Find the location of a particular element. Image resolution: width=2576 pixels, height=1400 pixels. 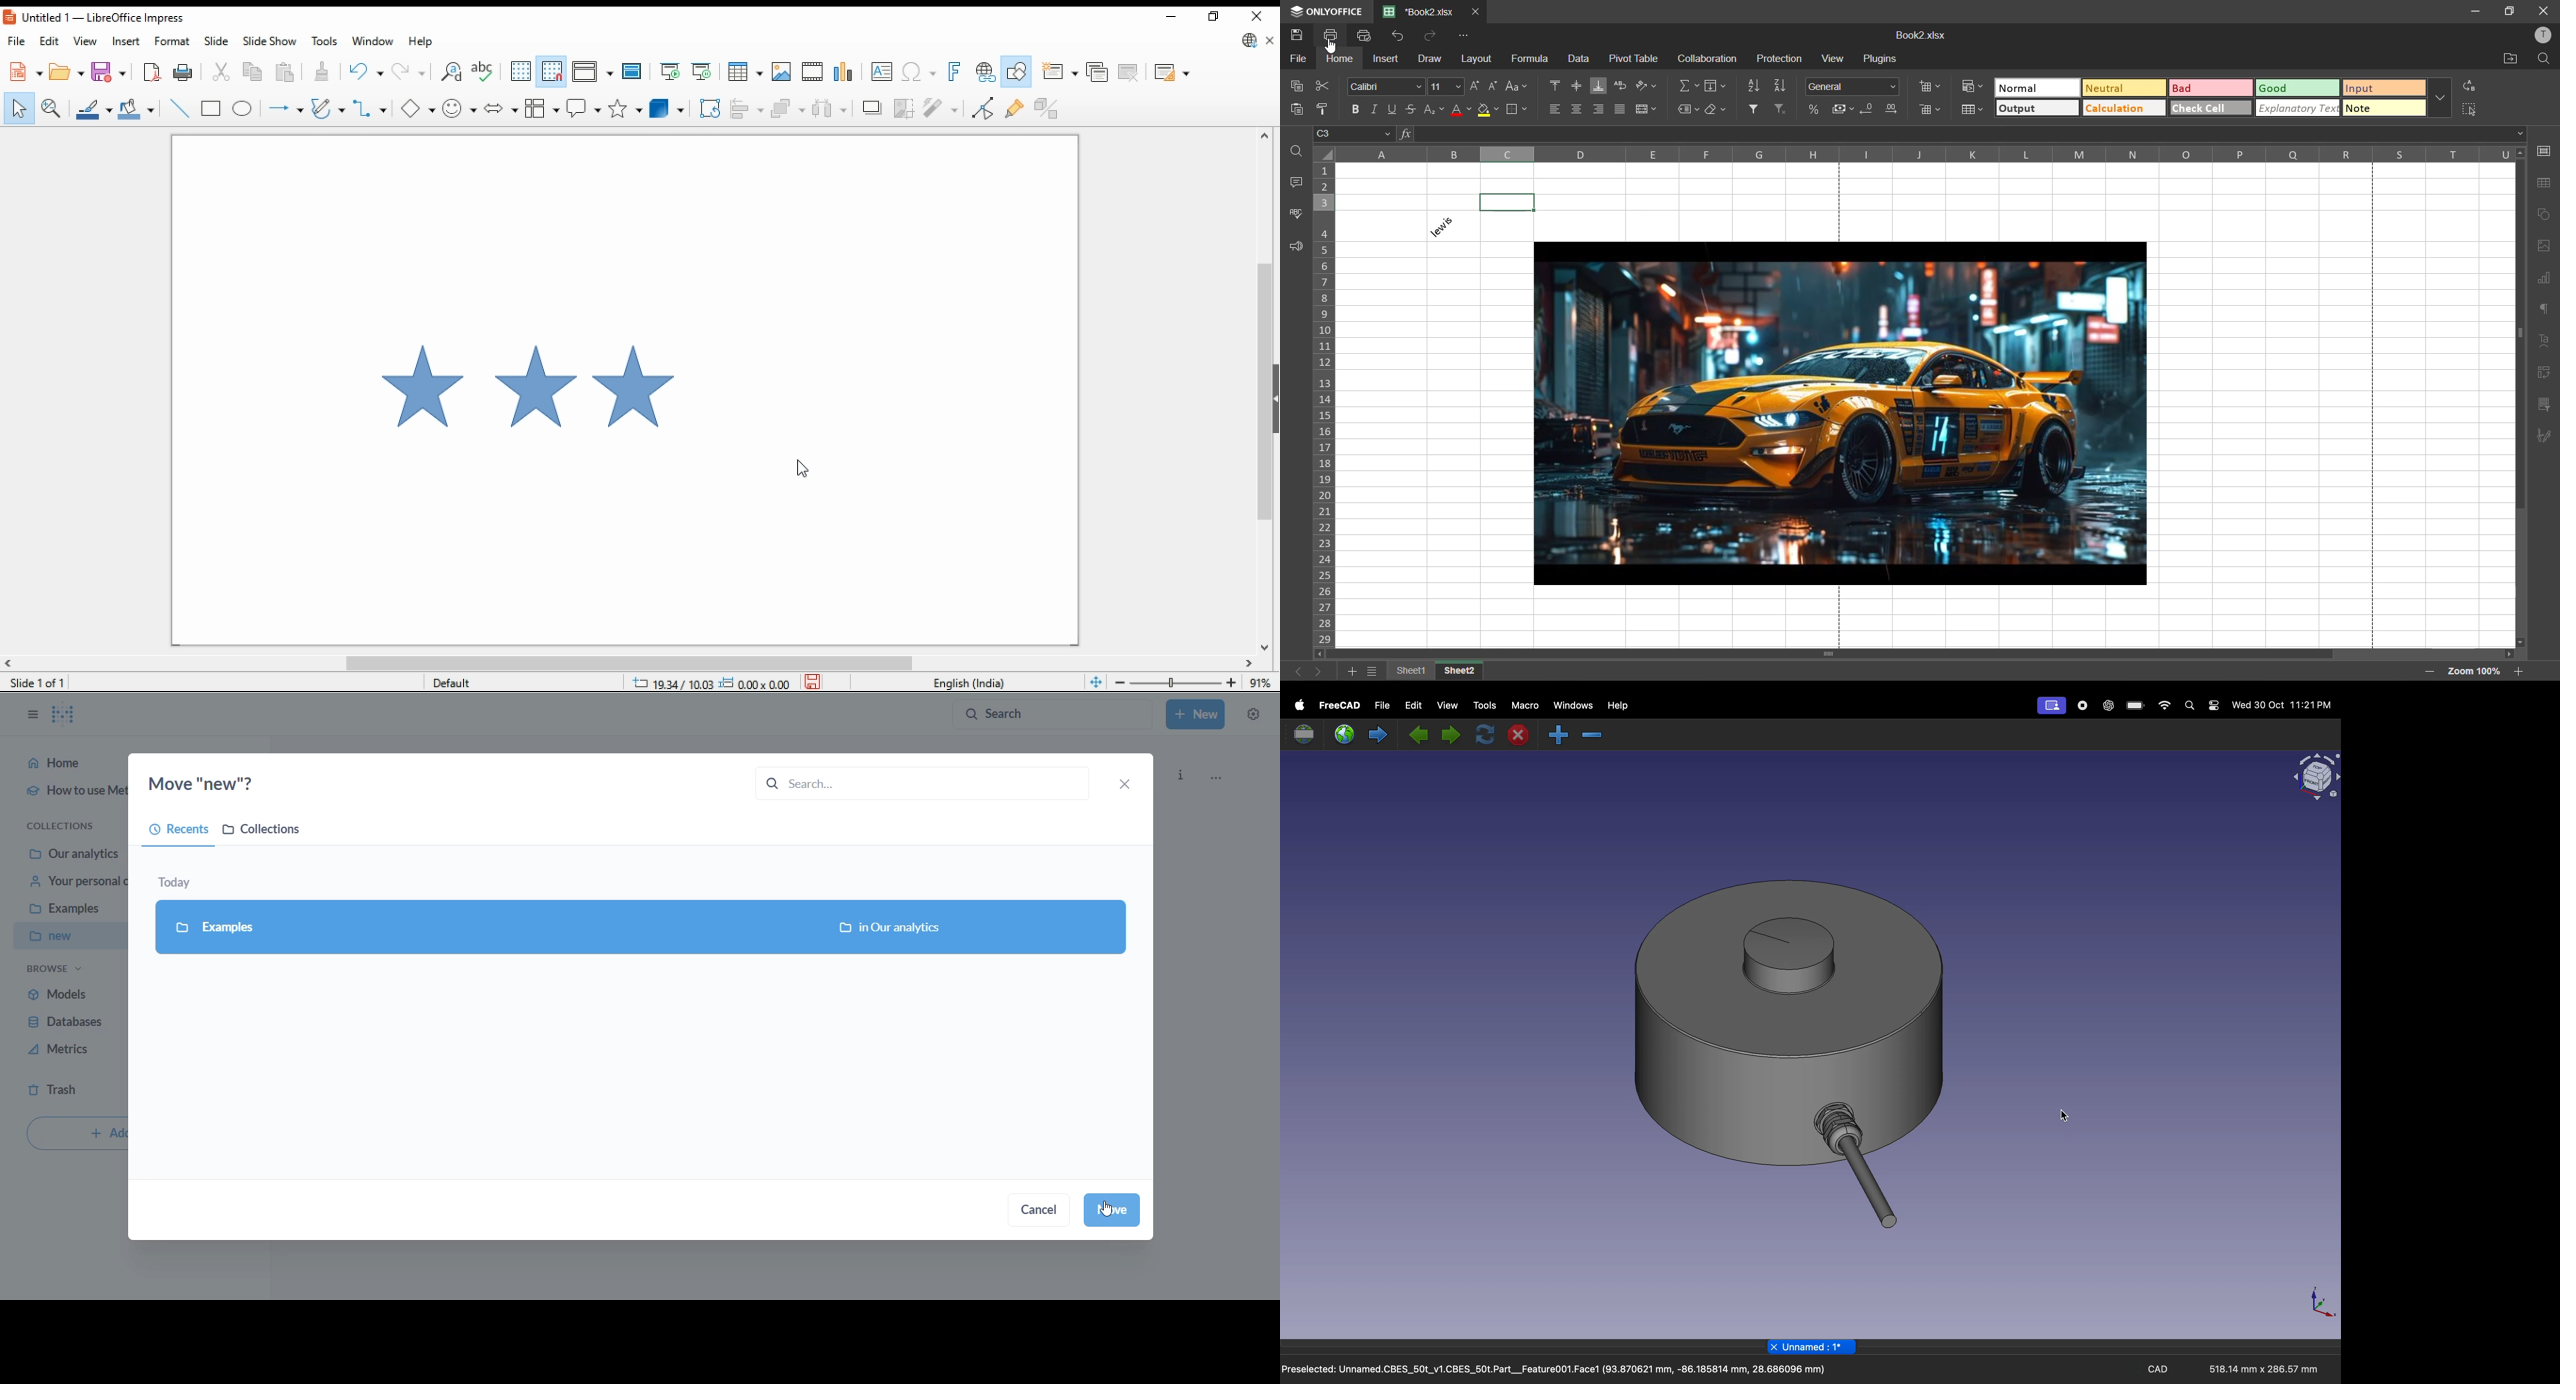

insert is located at coordinates (1383, 58).